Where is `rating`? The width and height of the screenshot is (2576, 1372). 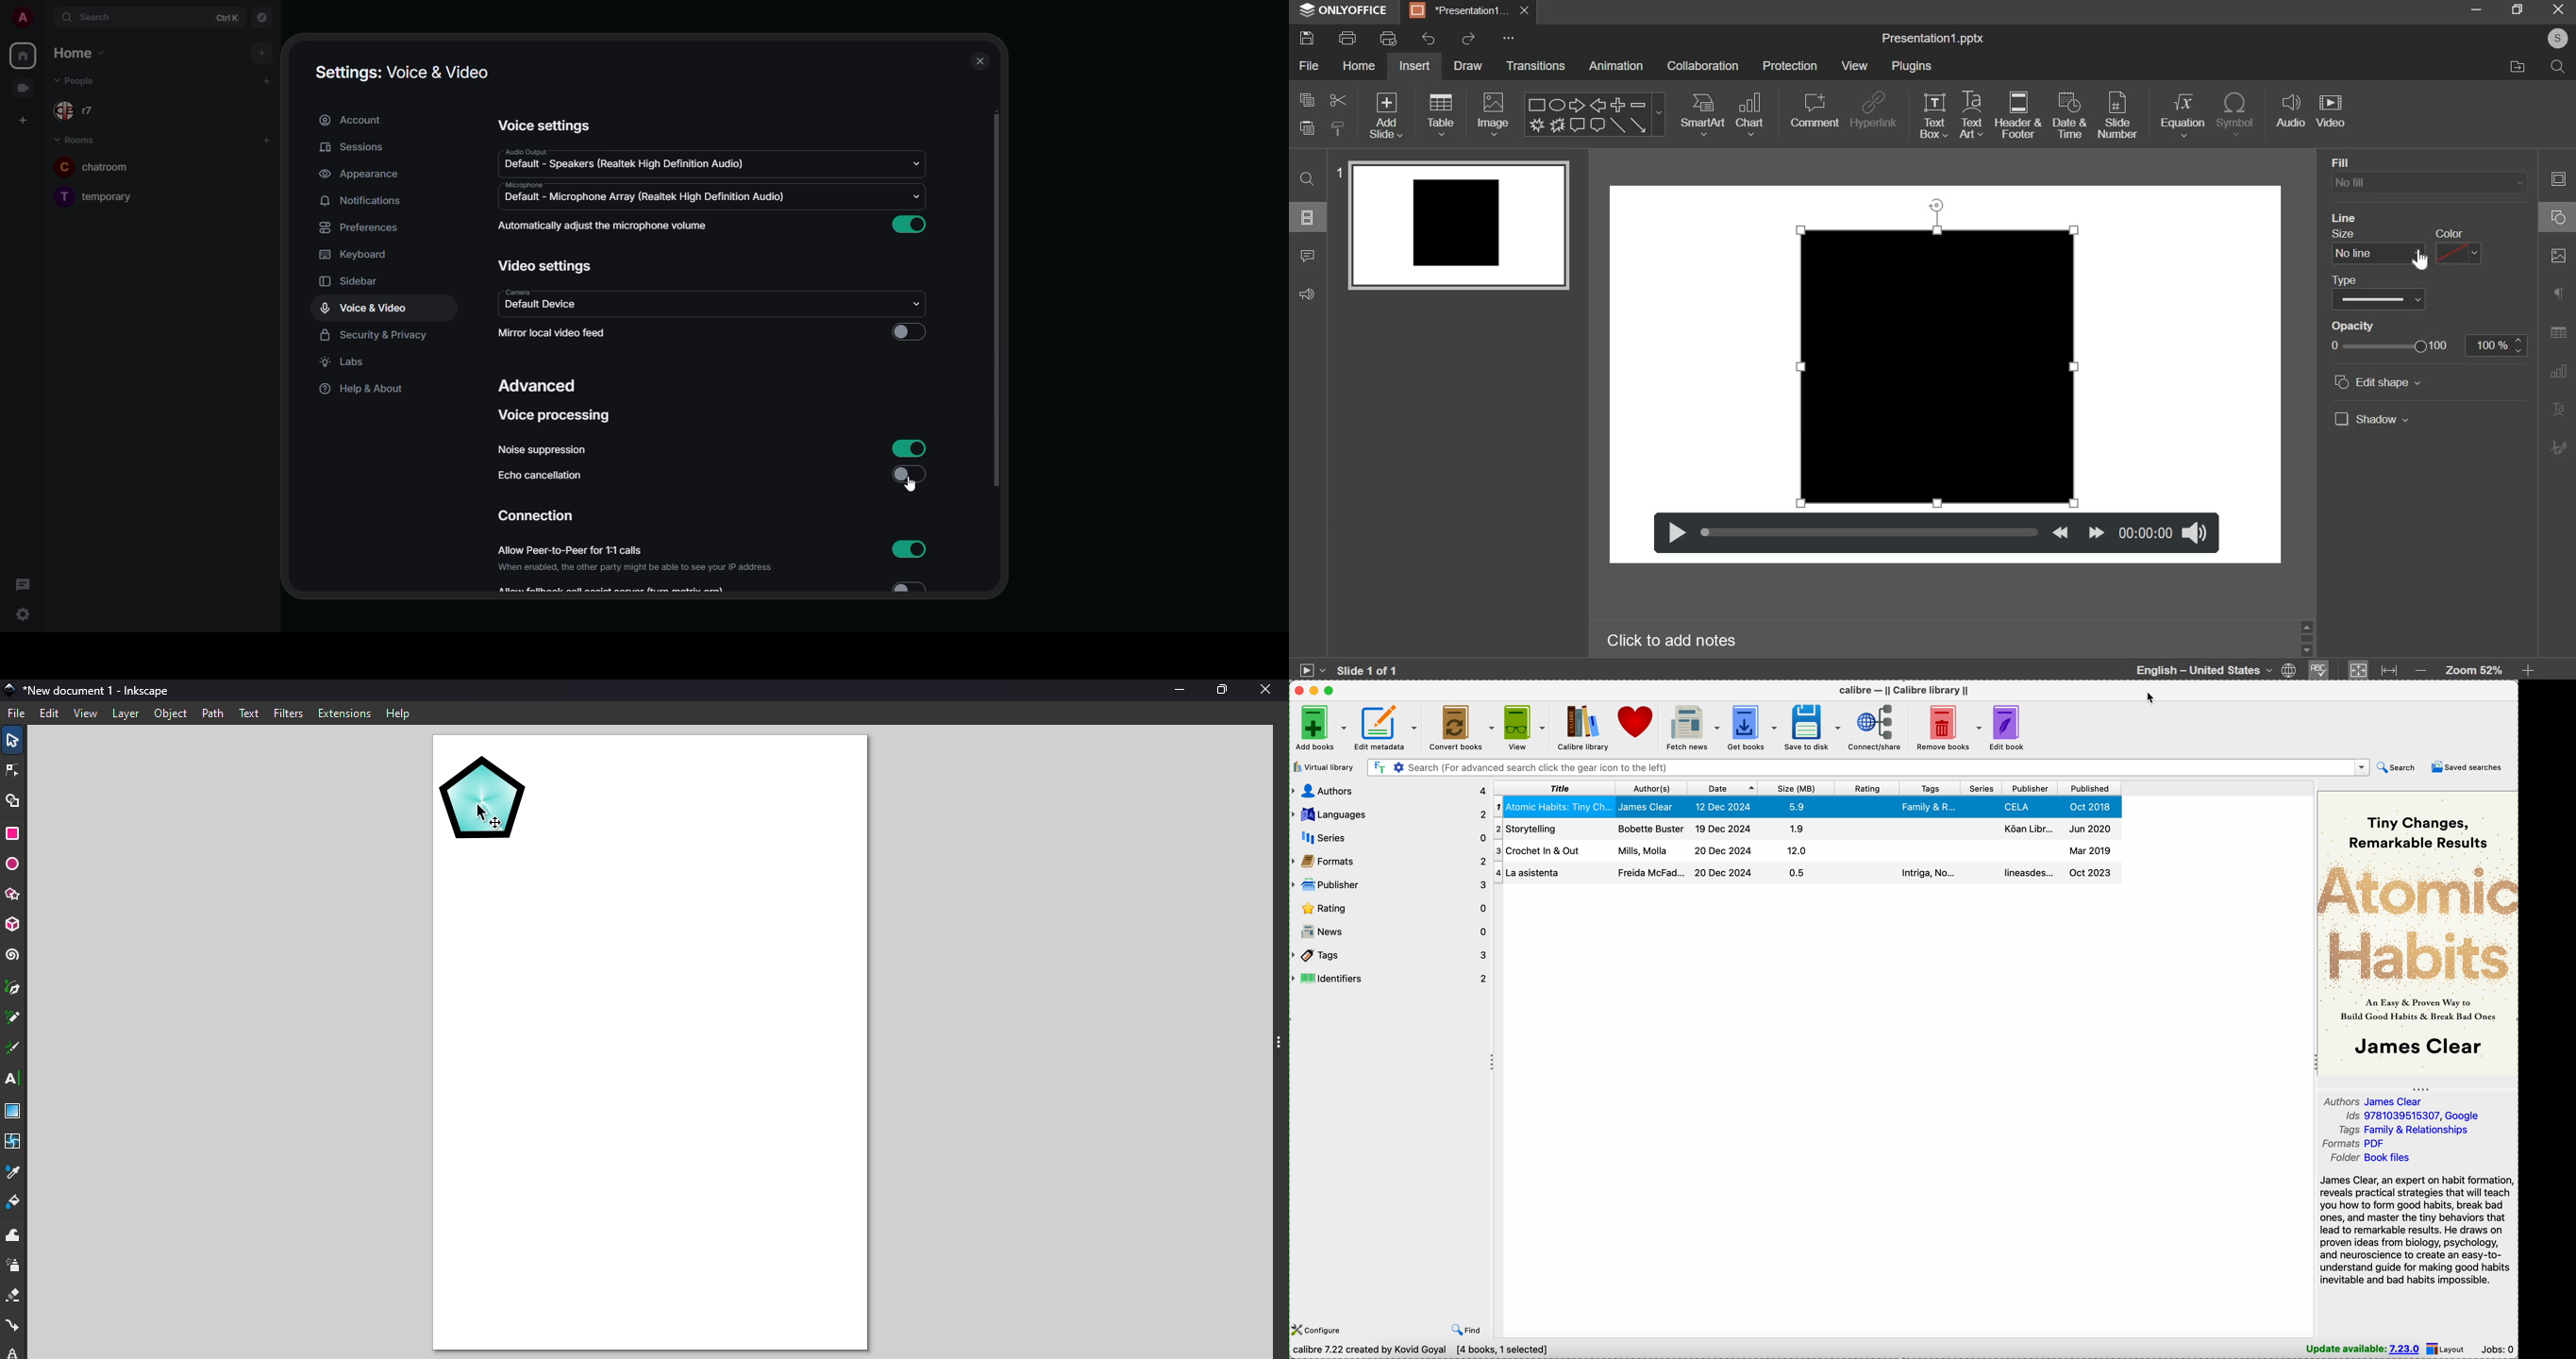
rating is located at coordinates (1390, 908).